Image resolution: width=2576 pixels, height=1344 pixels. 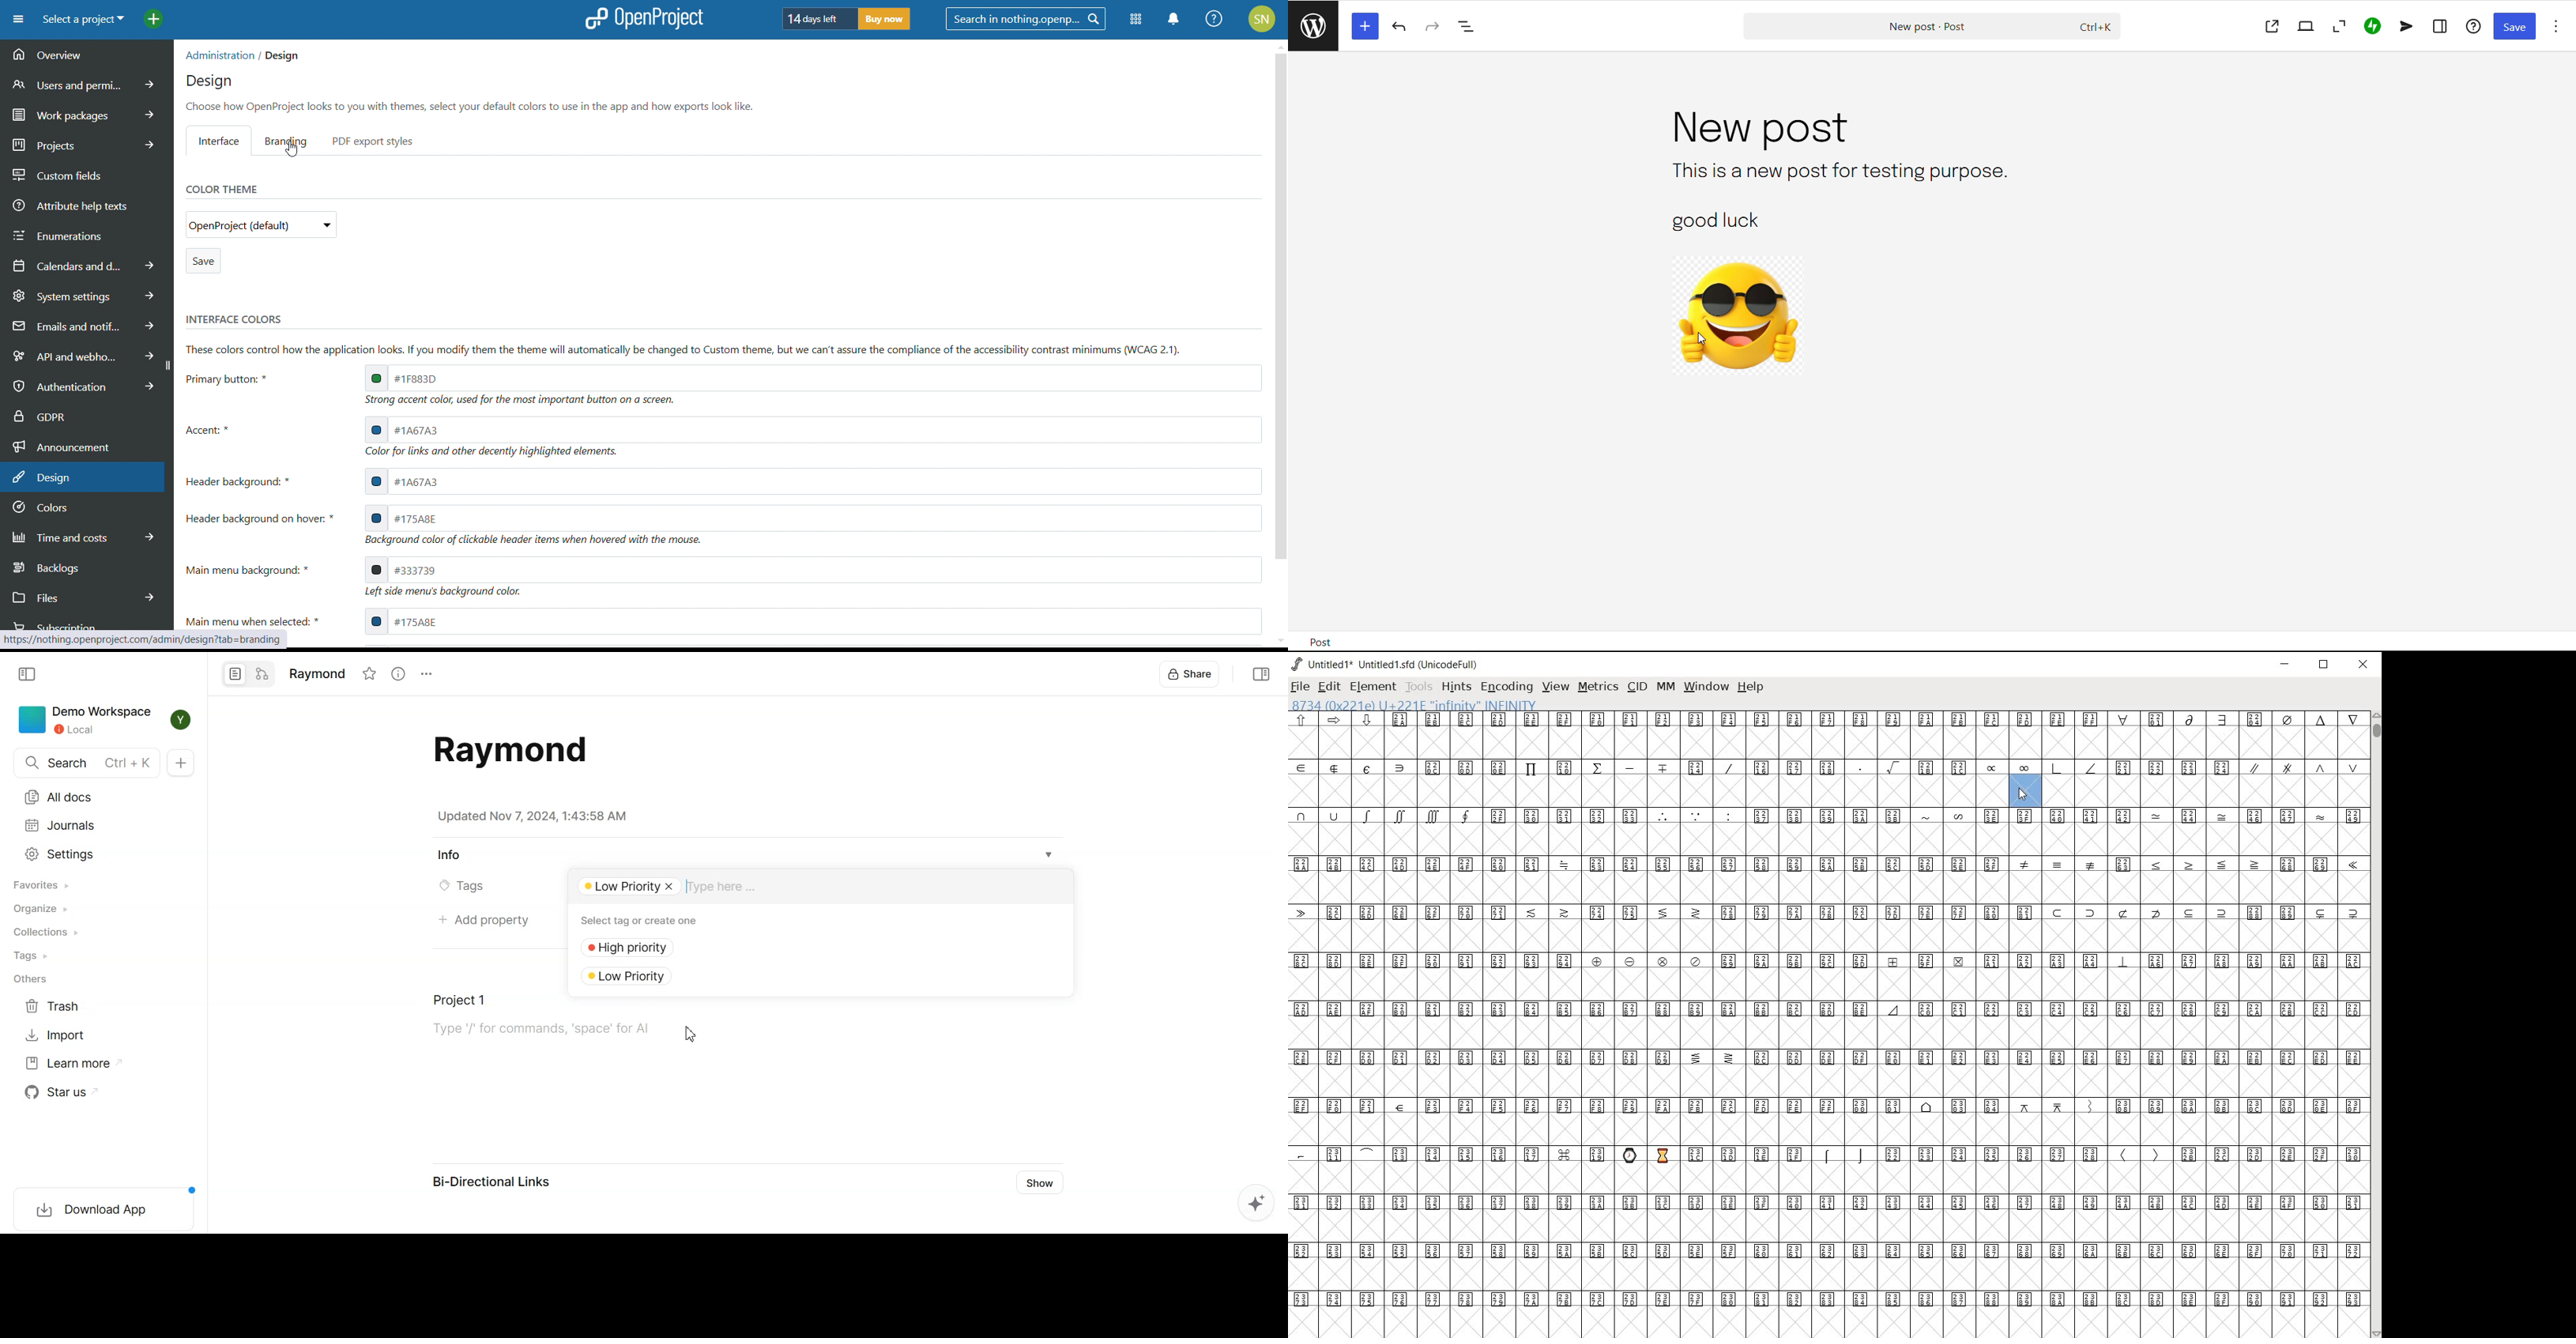 I want to click on Collapse Sidebar, so click(x=29, y=674).